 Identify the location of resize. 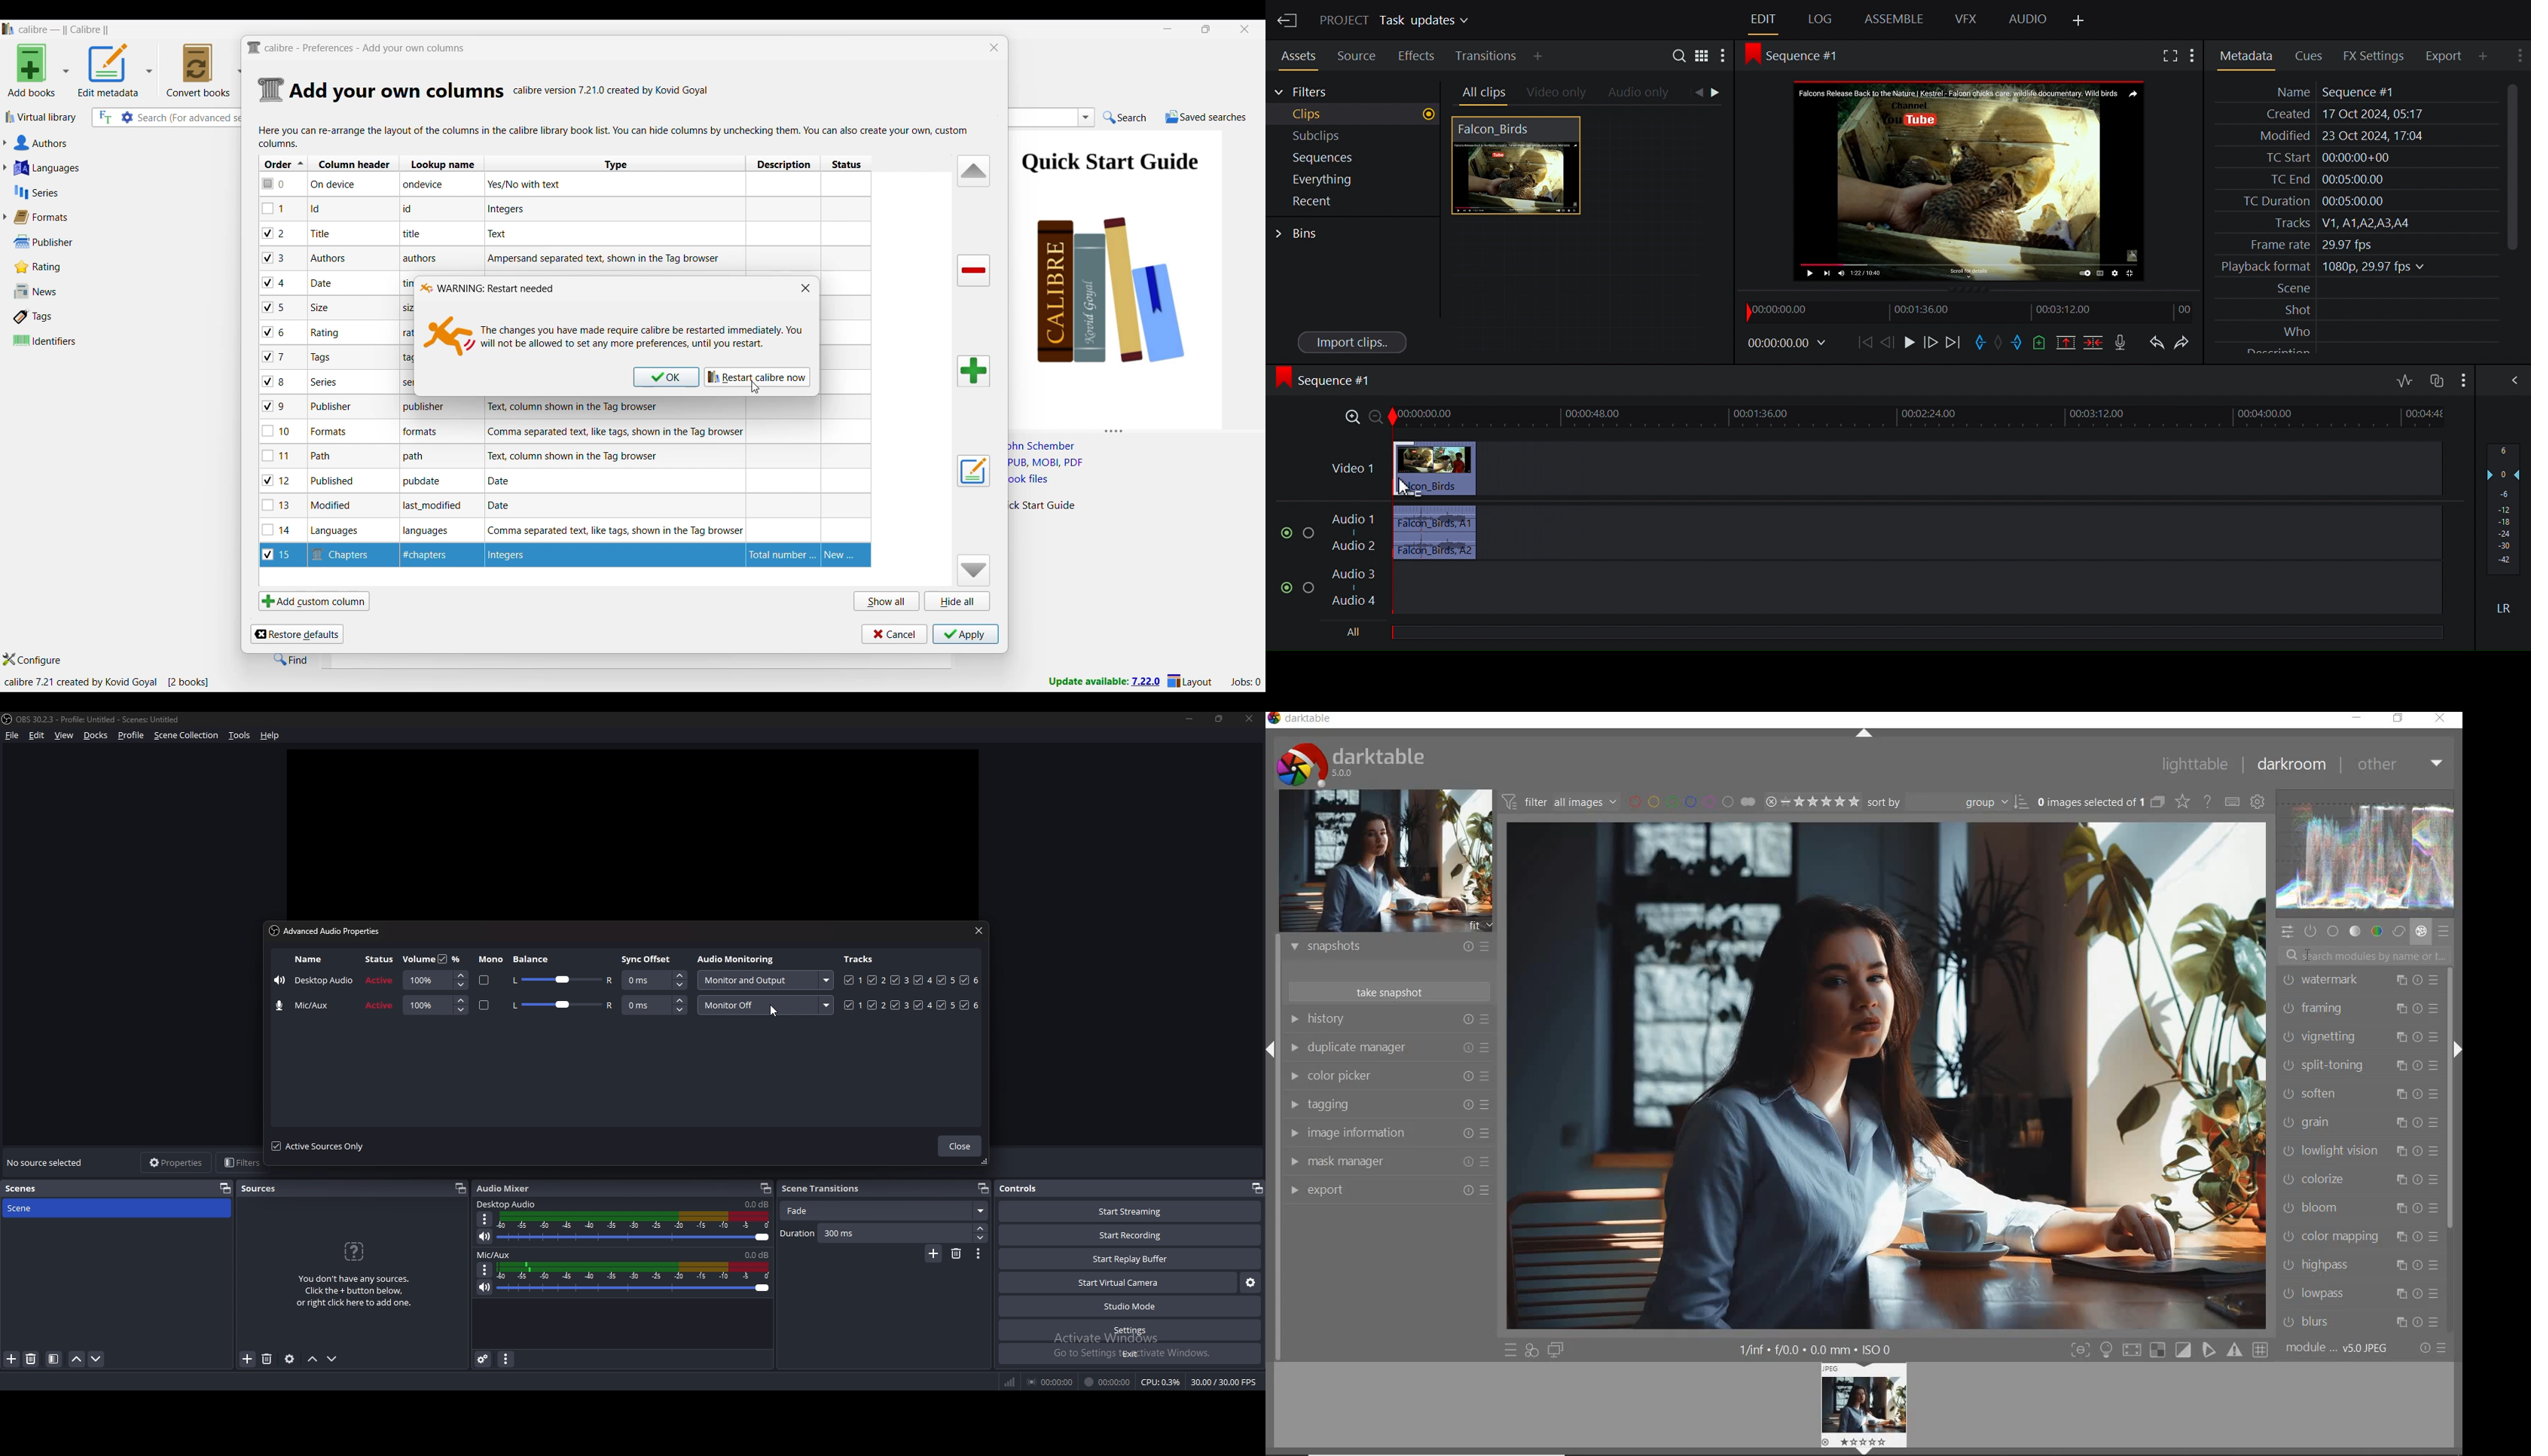
(1219, 718).